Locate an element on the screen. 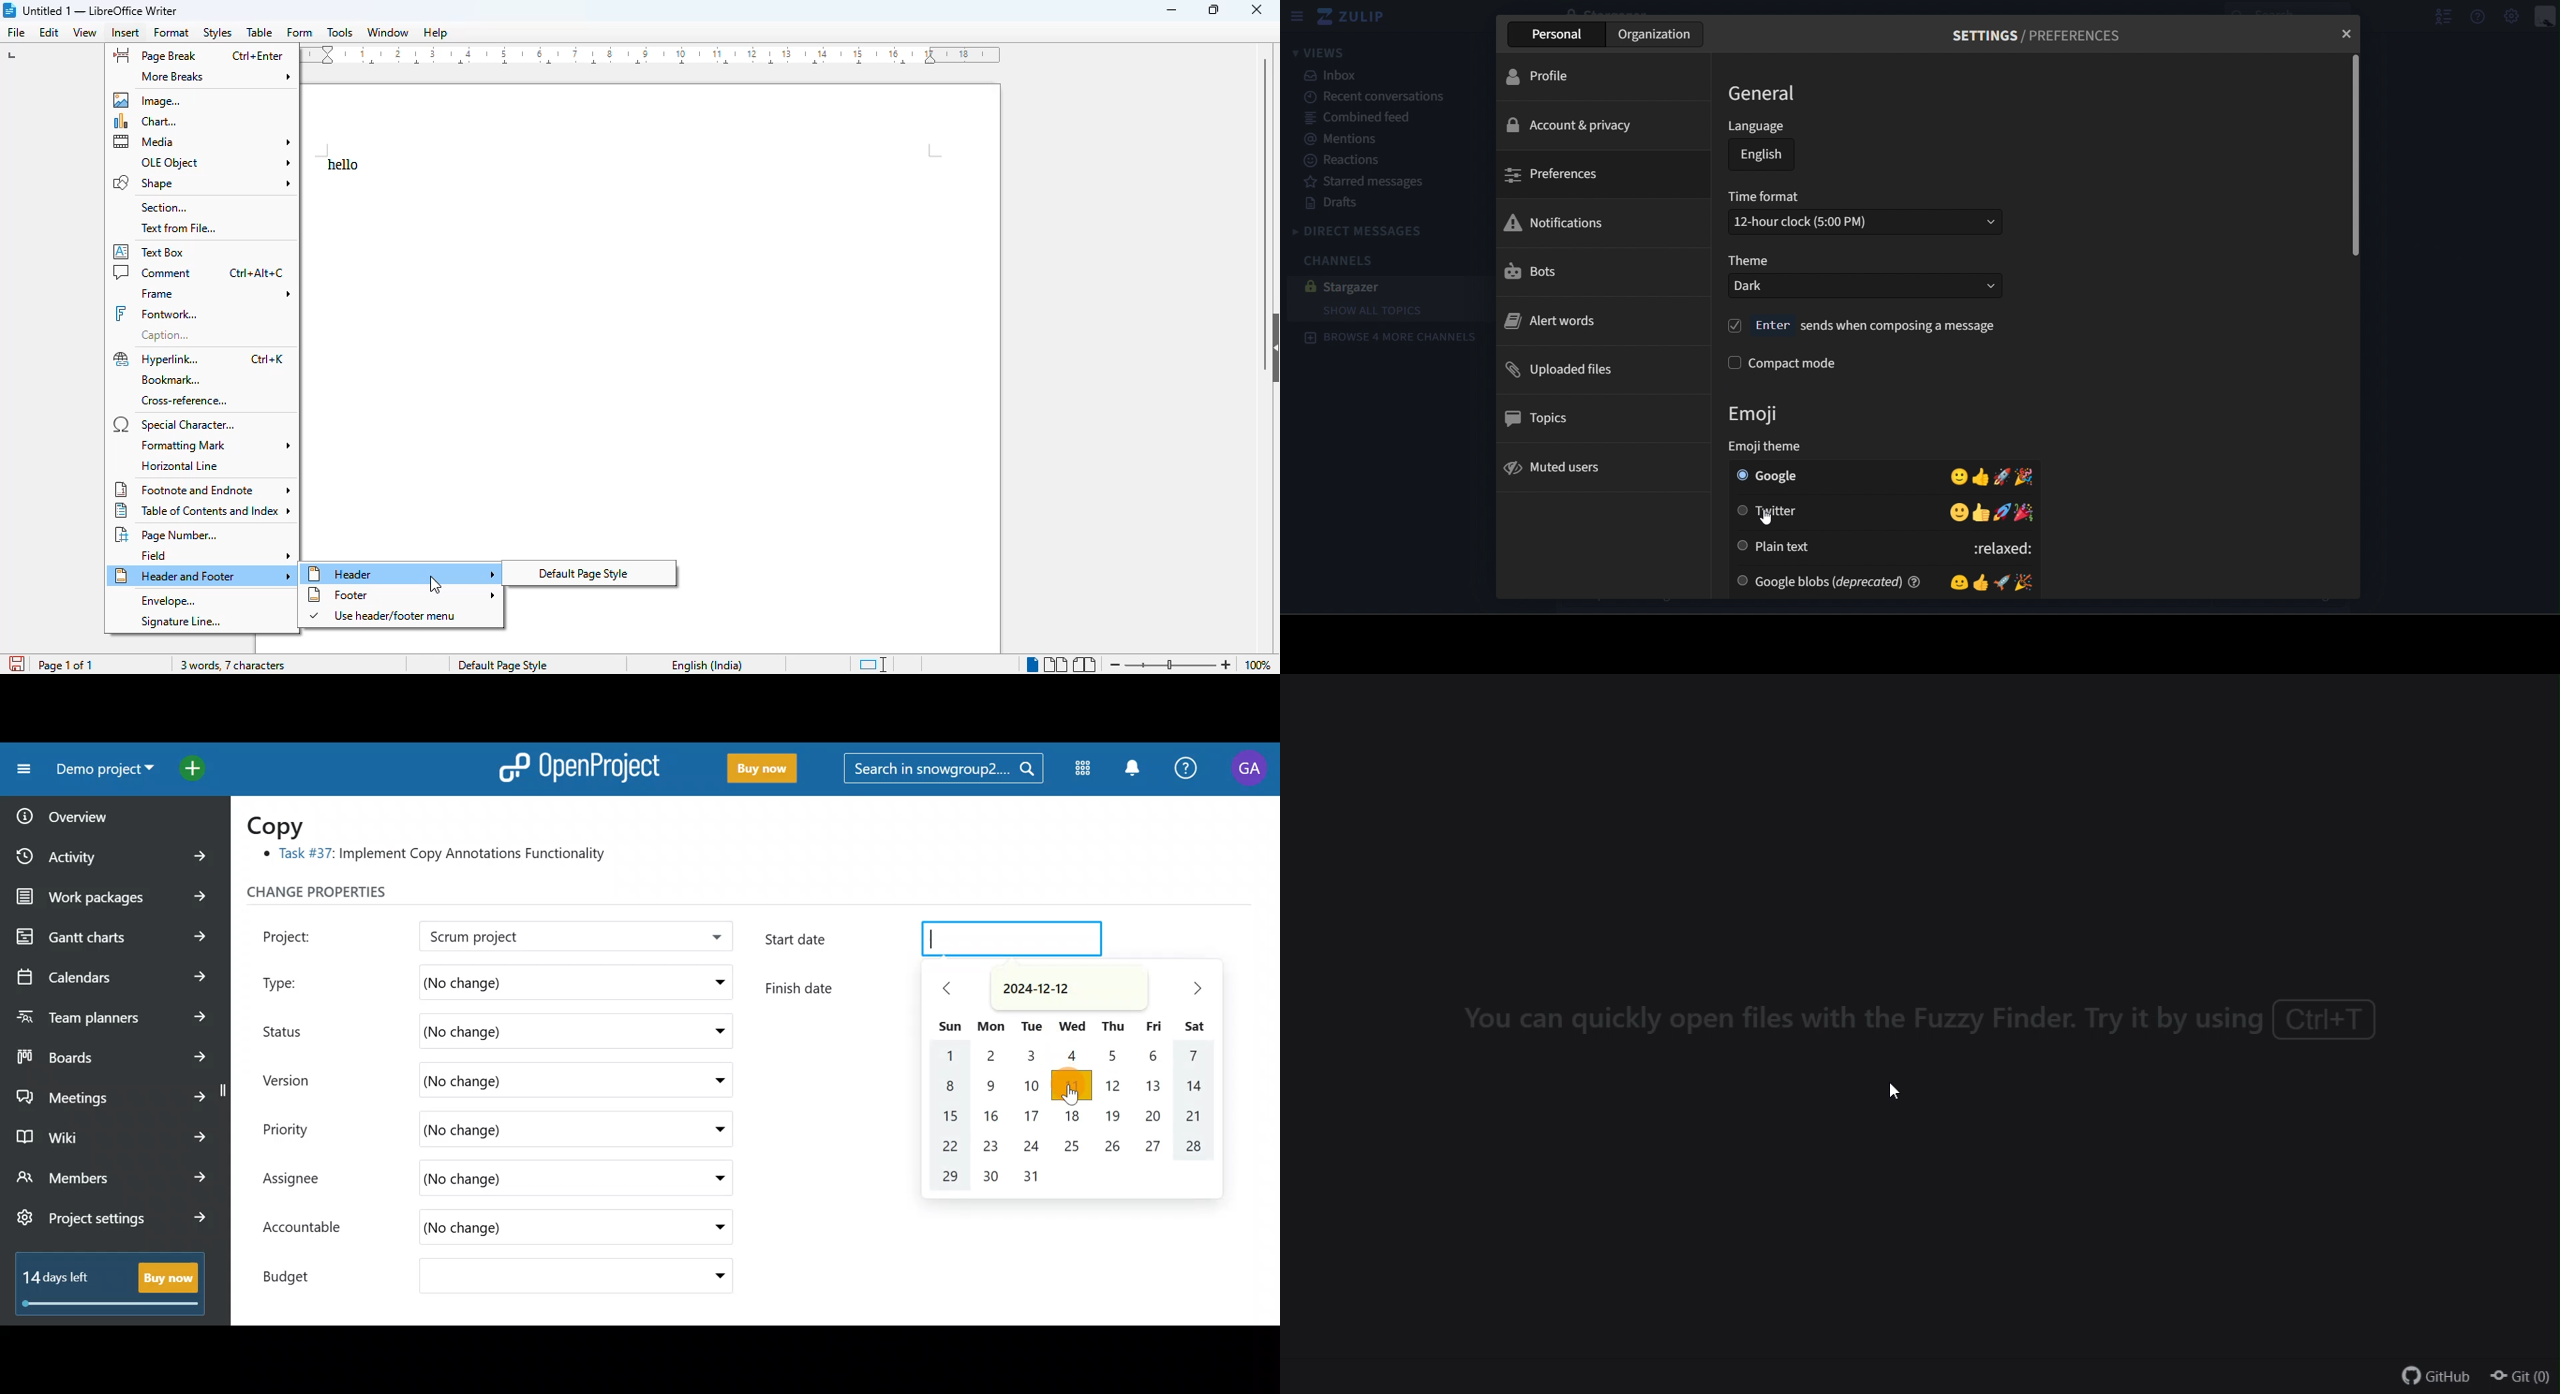 The image size is (2576, 1400). cursor is located at coordinates (1767, 518).